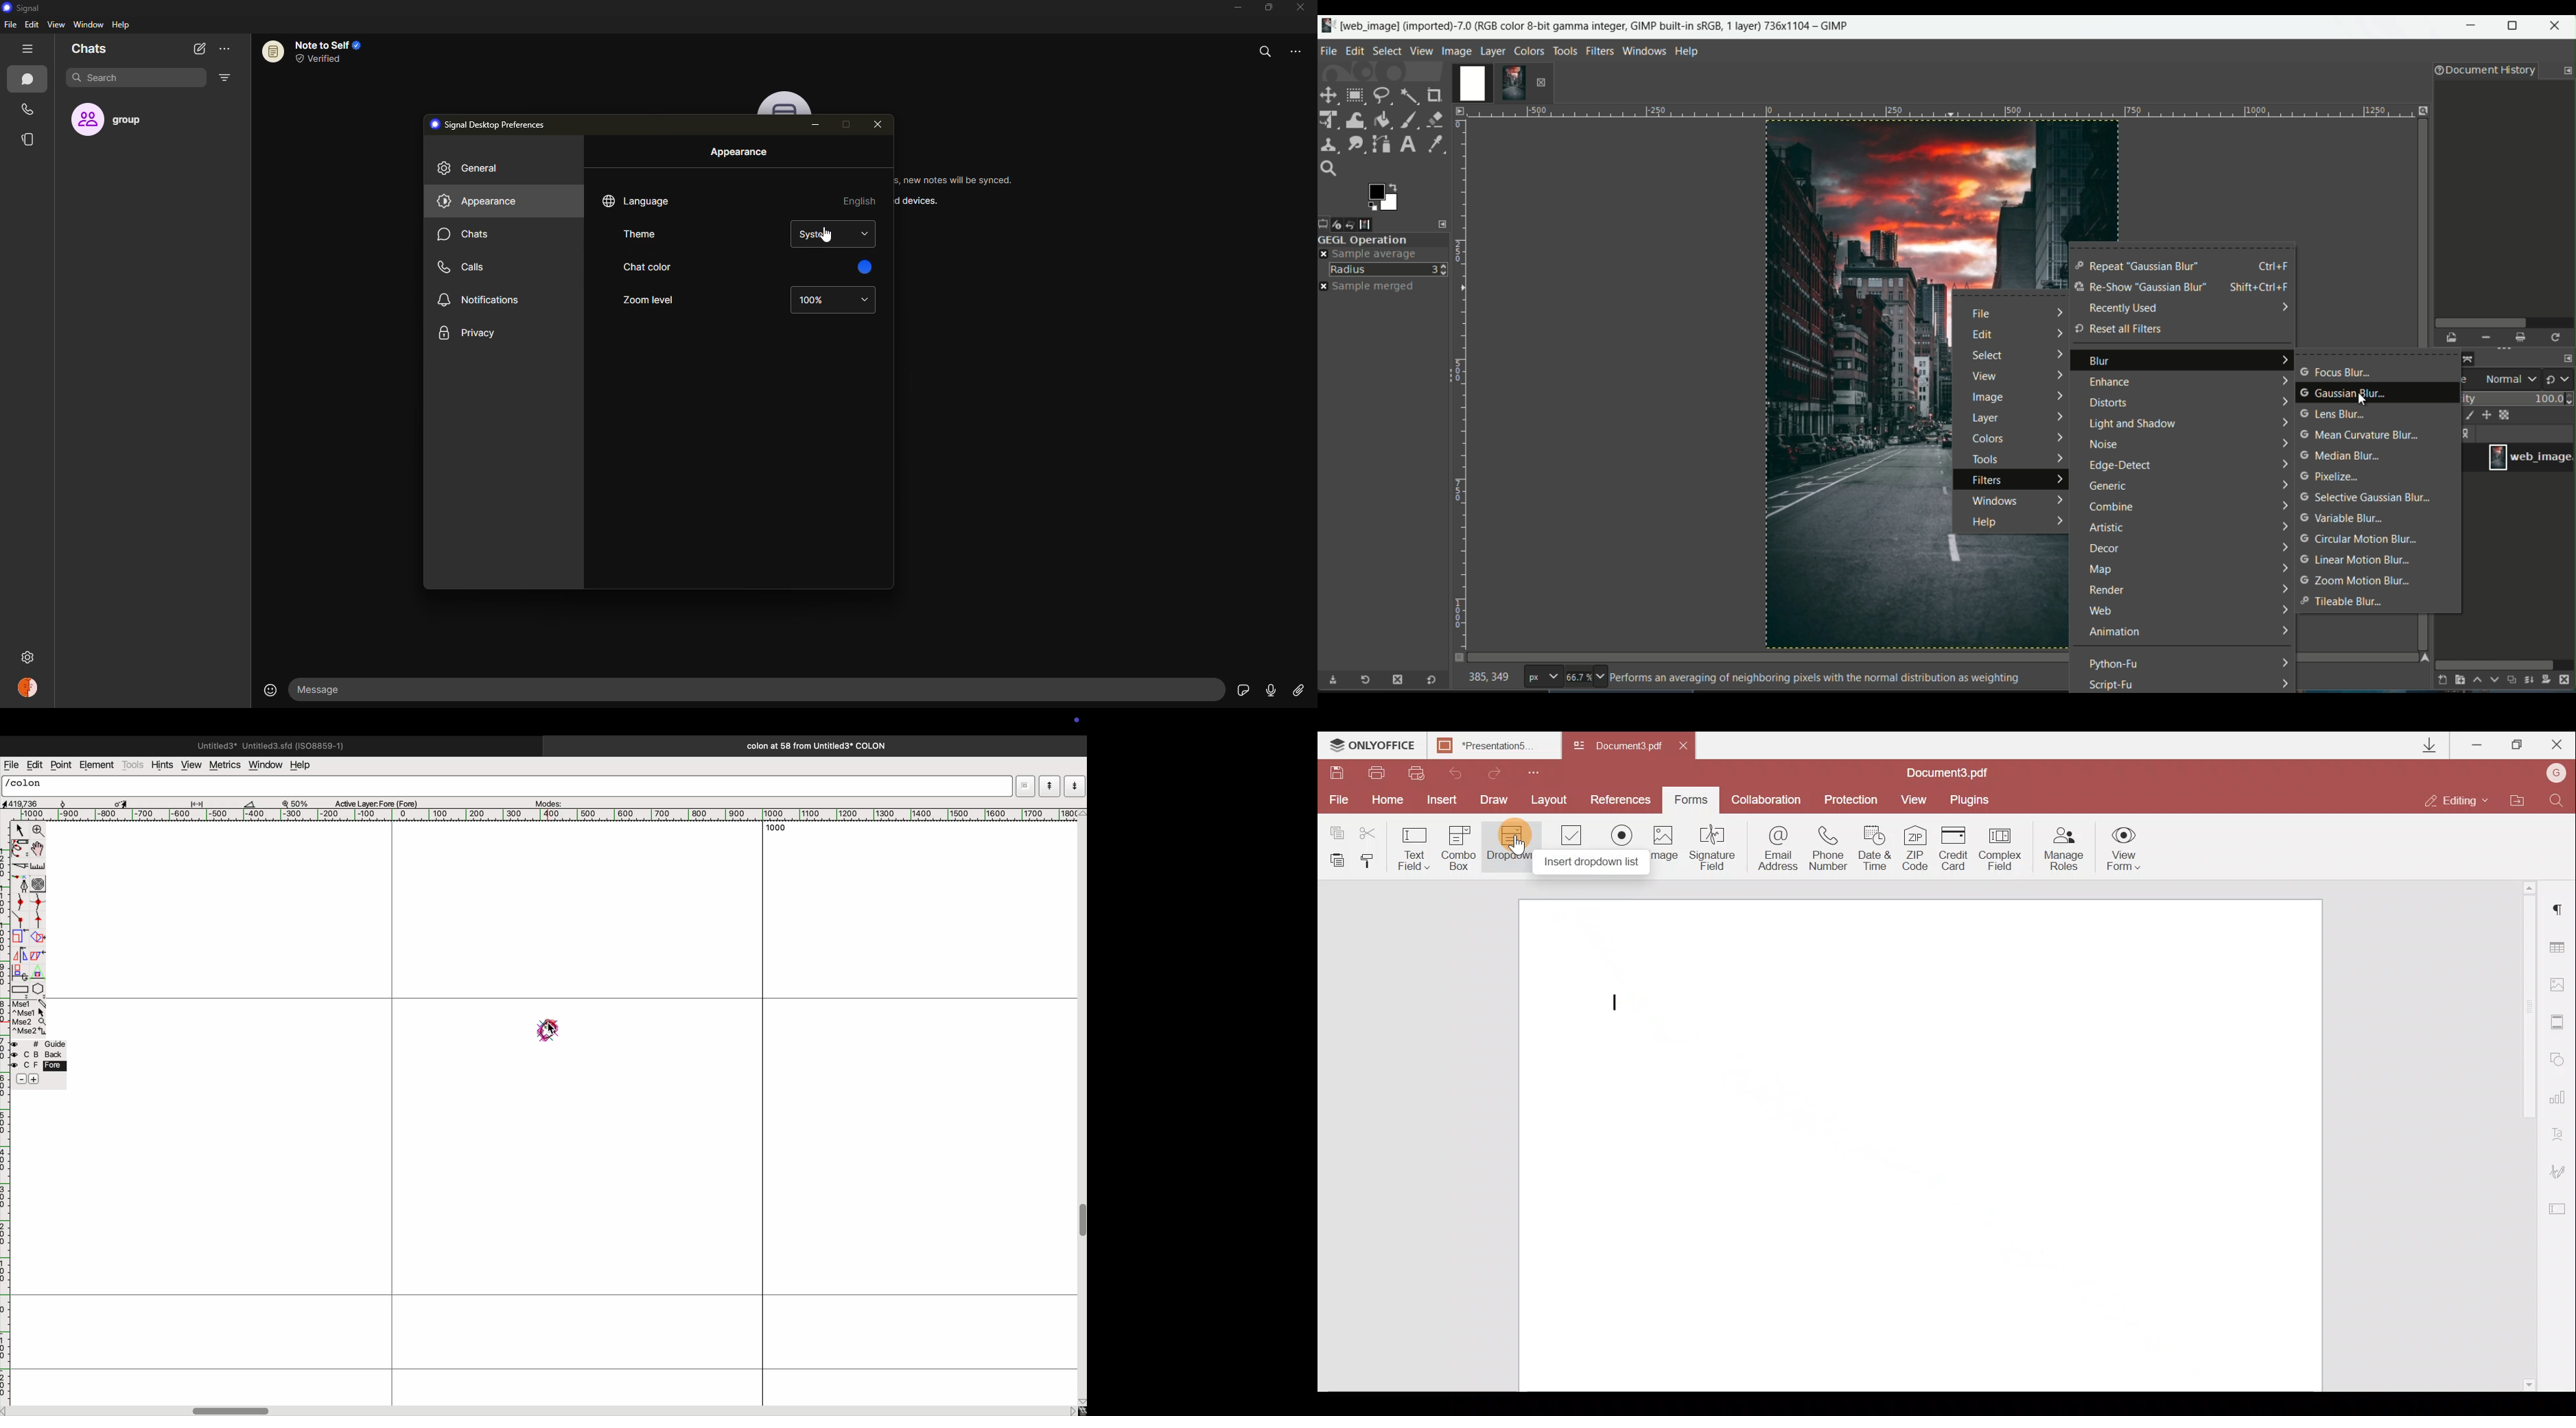  What do you see at coordinates (1409, 94) in the screenshot?
I see `fuzzy select tool` at bounding box center [1409, 94].